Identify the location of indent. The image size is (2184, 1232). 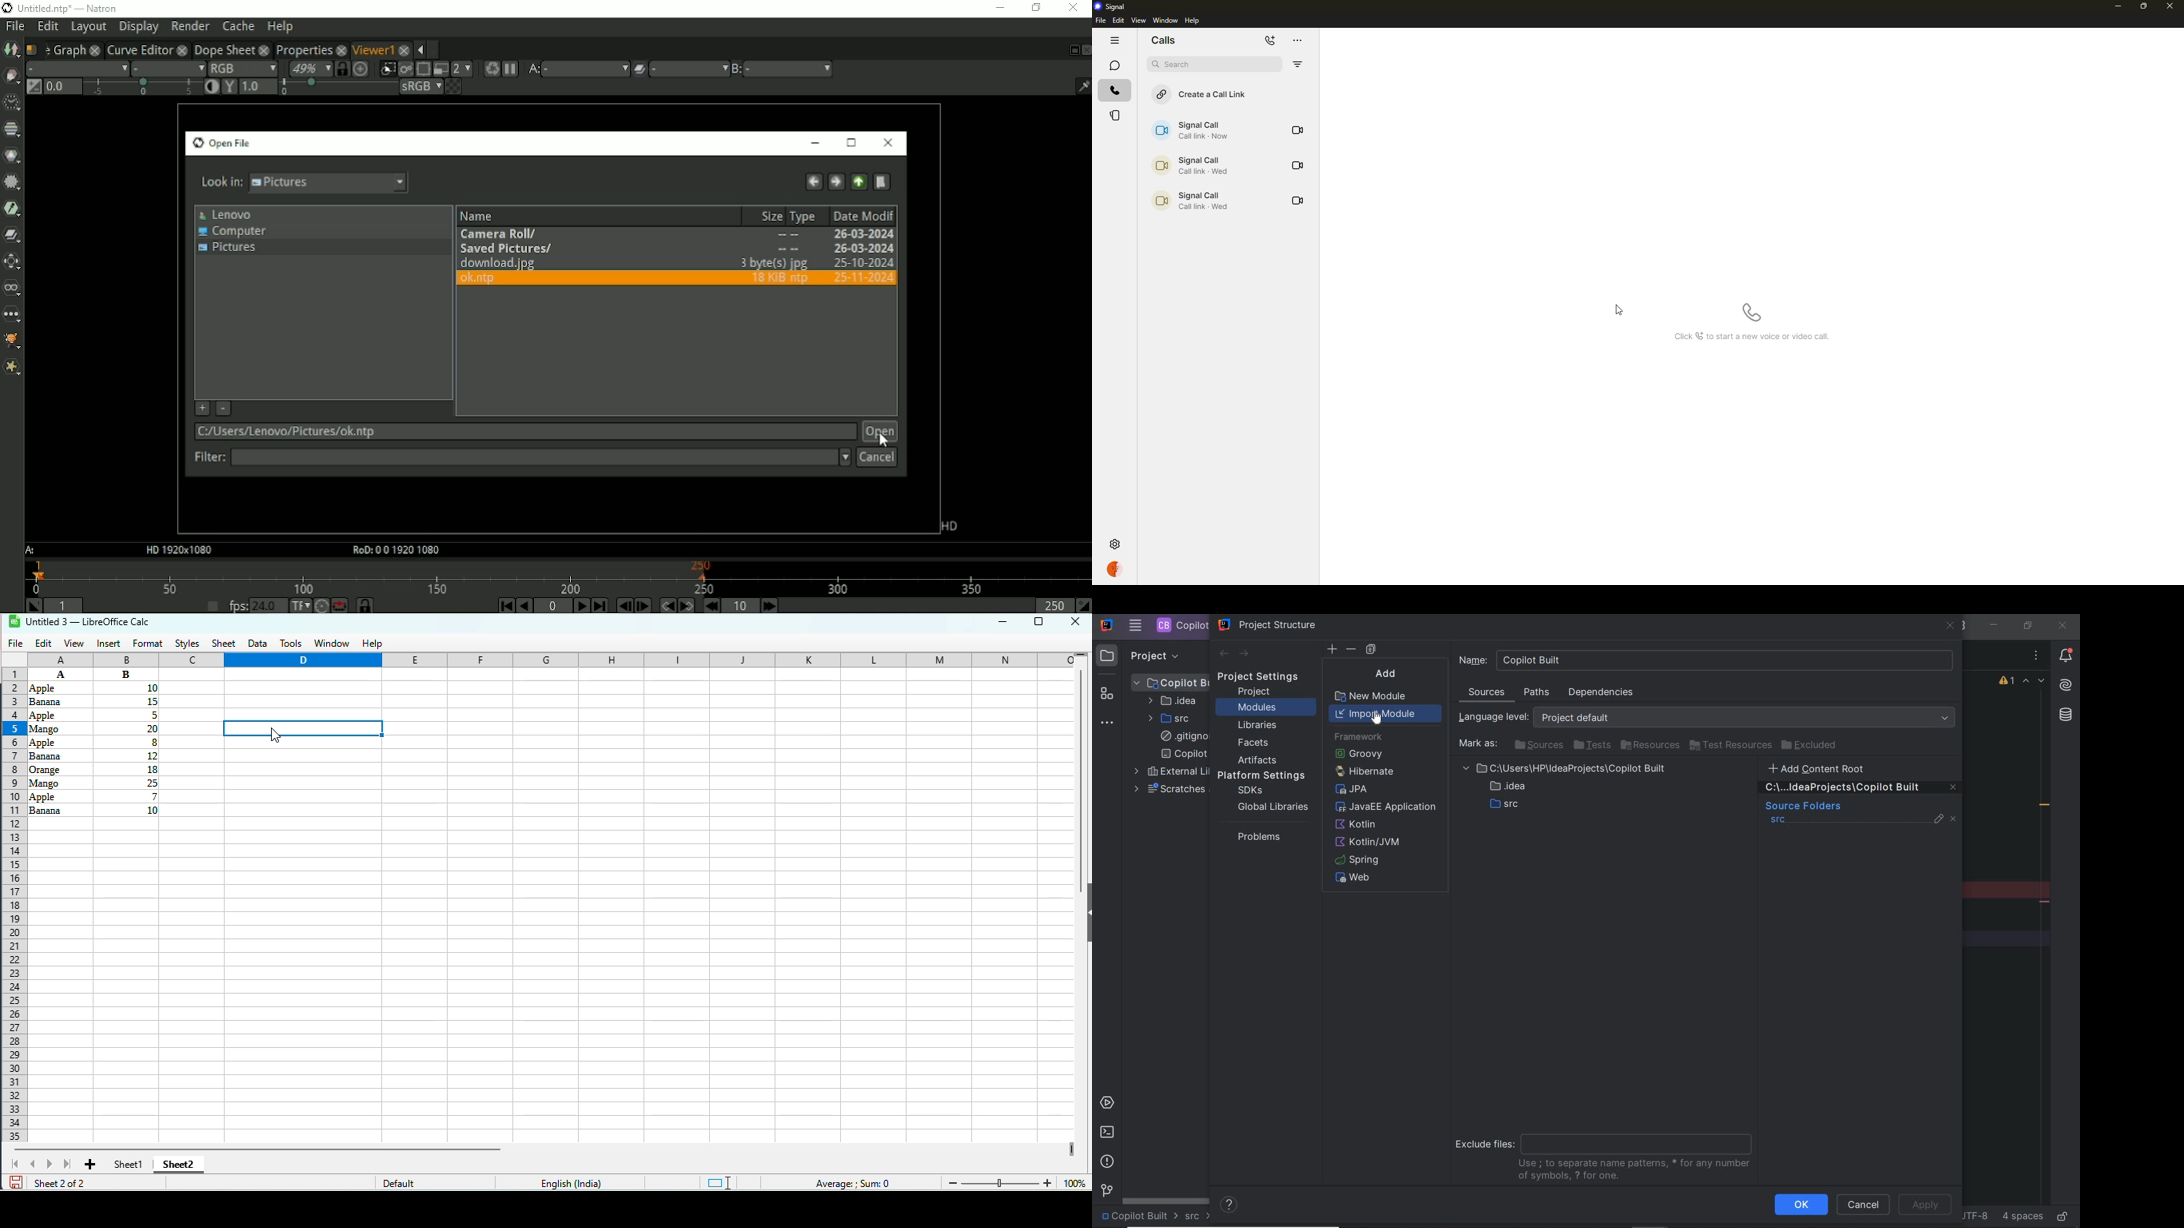
(2021, 1217).